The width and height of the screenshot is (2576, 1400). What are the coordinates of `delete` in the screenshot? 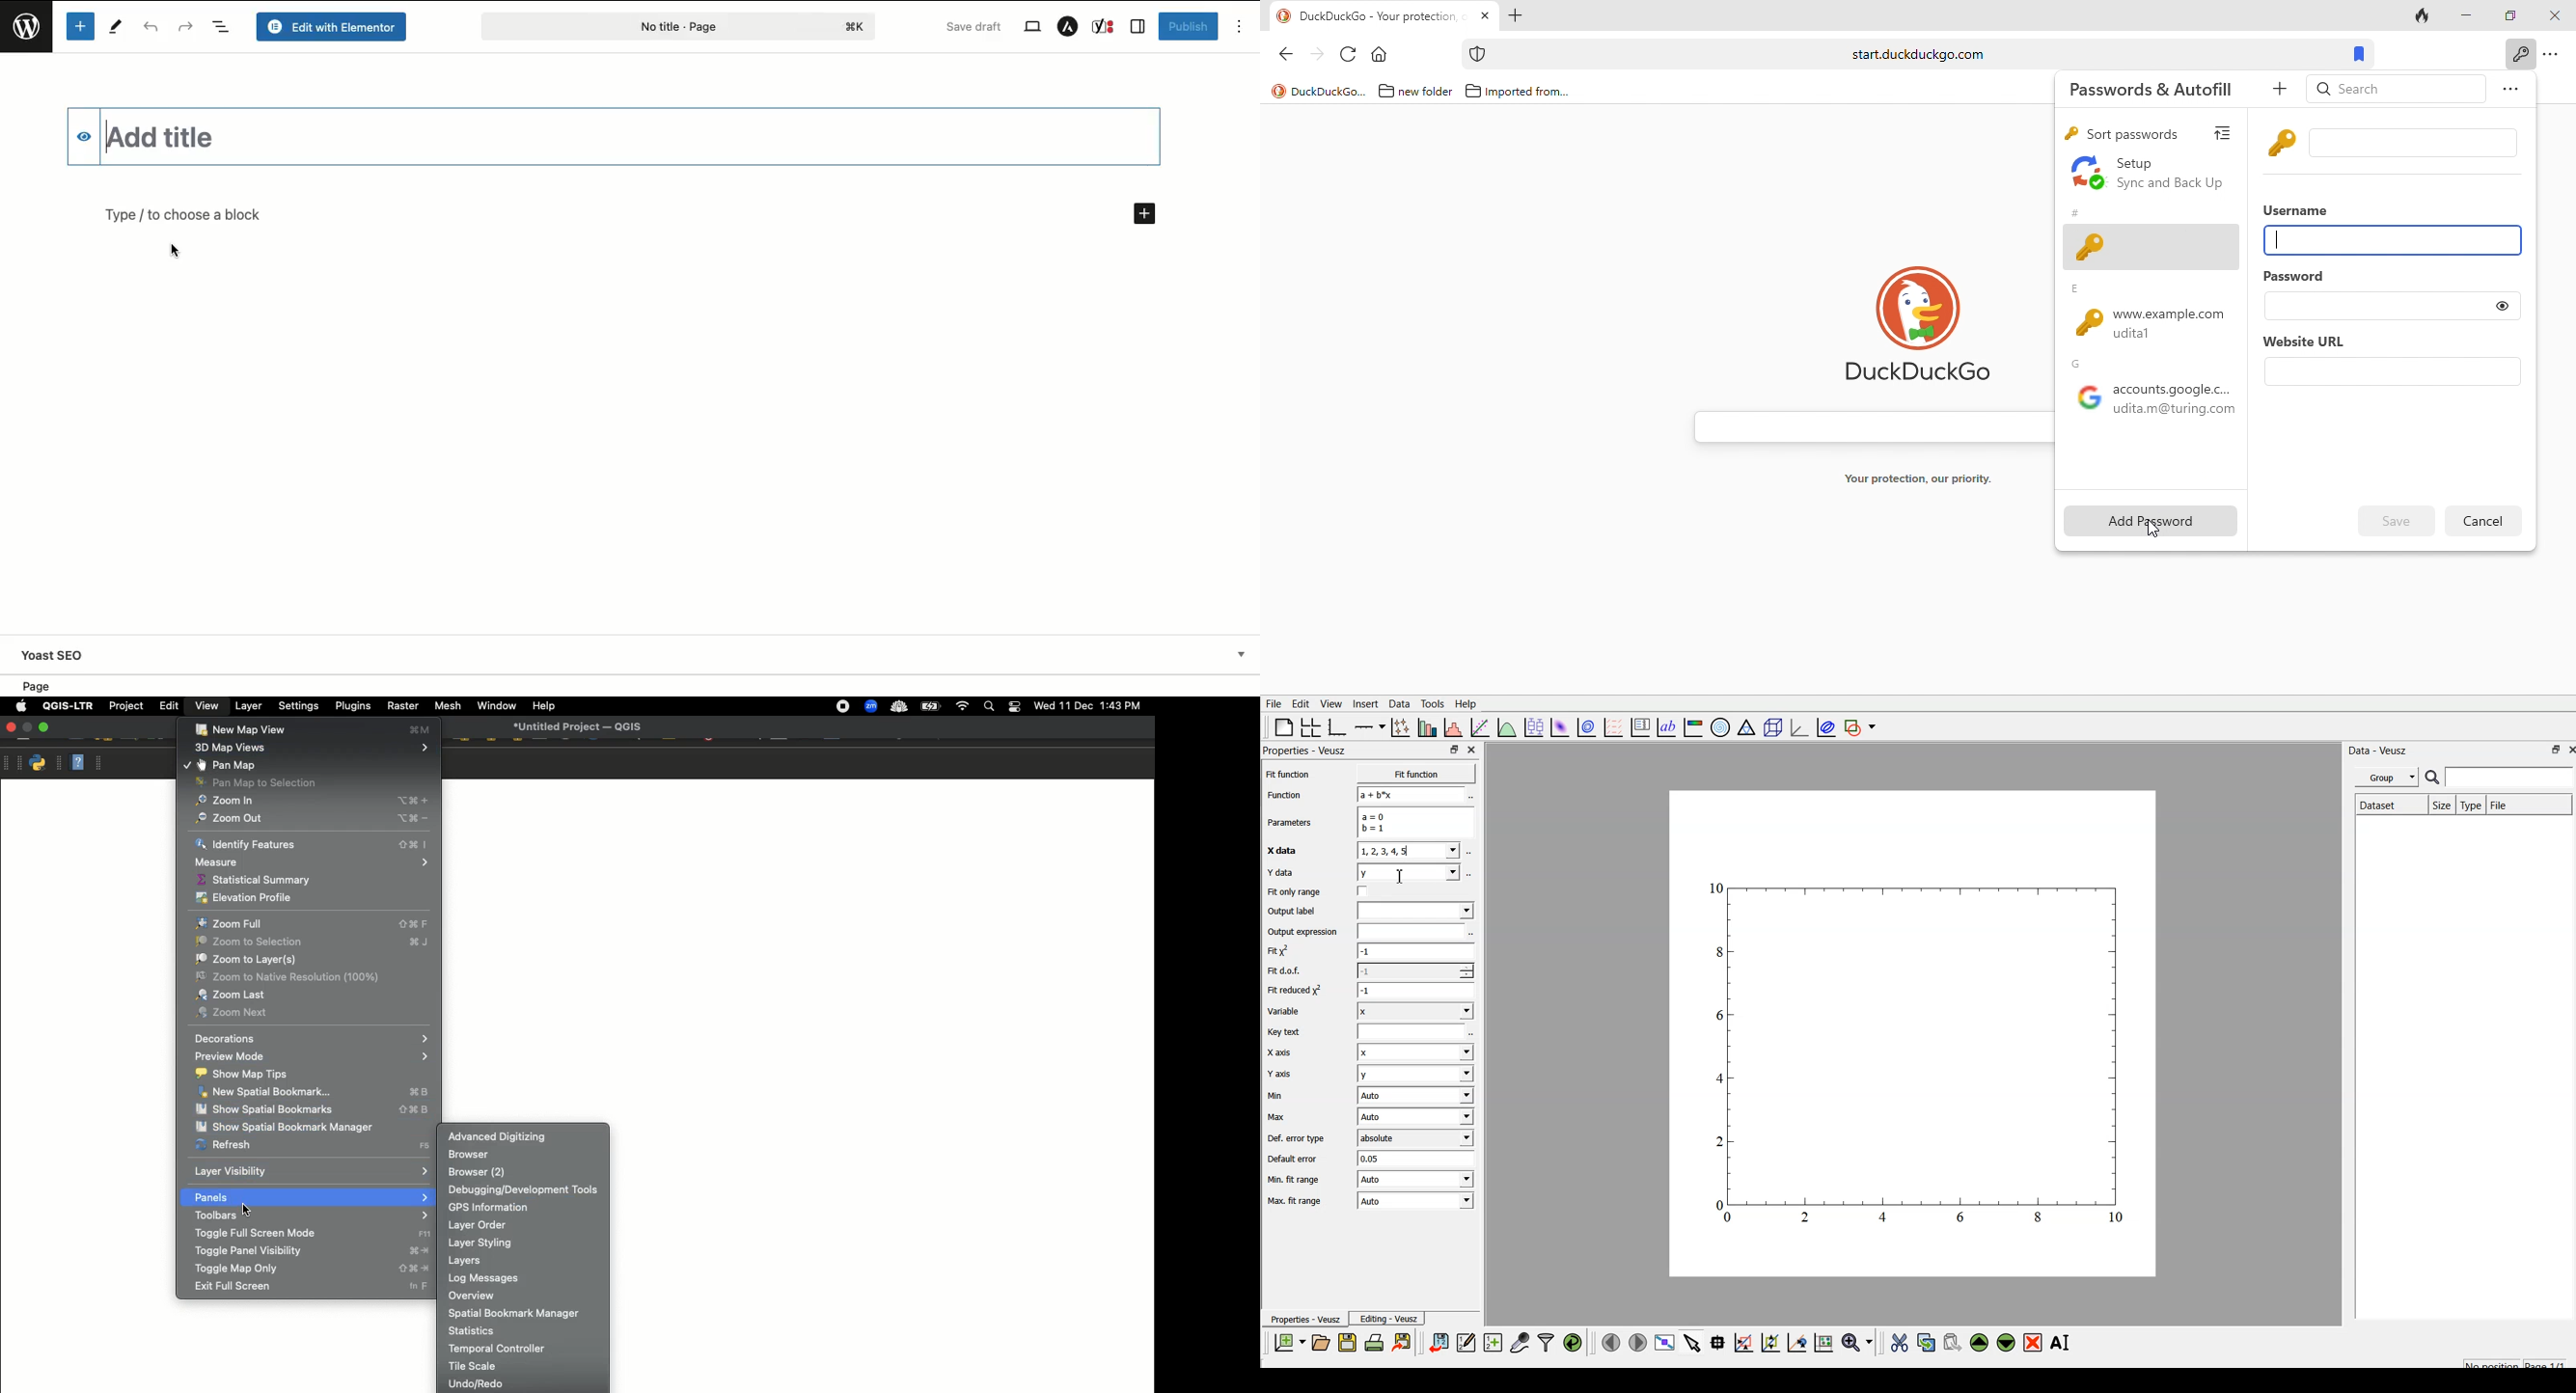 It's located at (2482, 521).